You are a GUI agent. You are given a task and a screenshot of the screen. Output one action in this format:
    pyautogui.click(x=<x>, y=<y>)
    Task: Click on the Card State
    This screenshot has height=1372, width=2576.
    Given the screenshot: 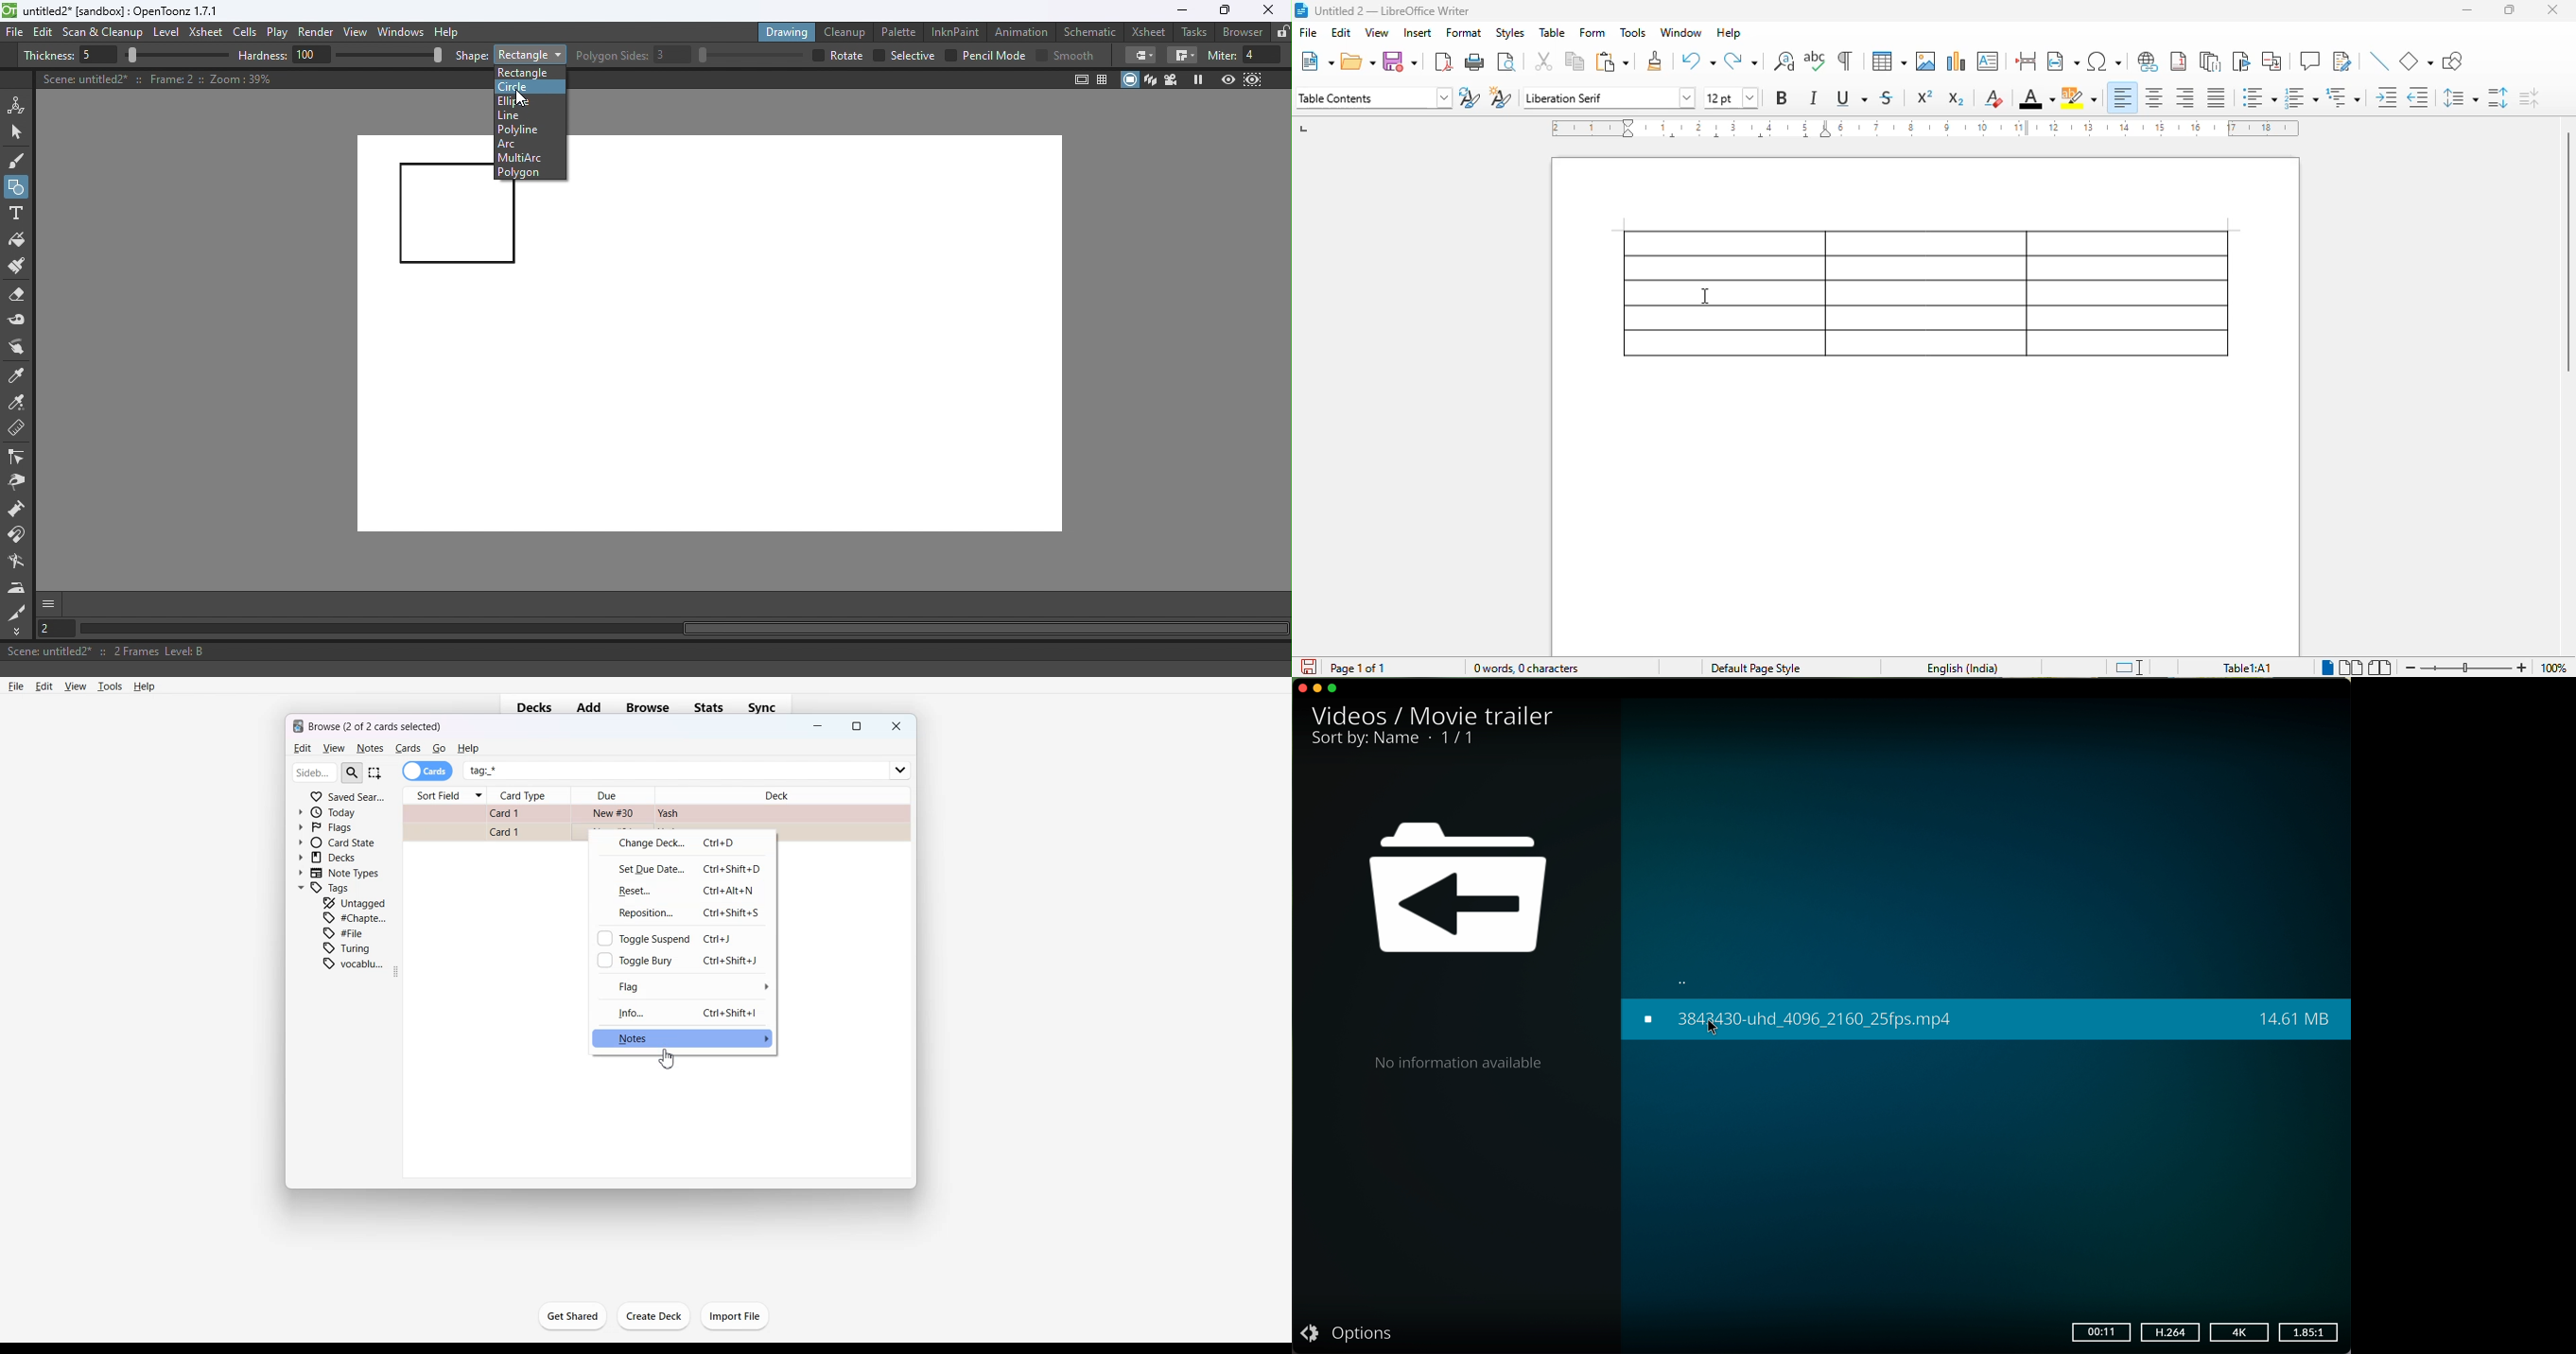 What is the action you would take?
    pyautogui.click(x=336, y=842)
    